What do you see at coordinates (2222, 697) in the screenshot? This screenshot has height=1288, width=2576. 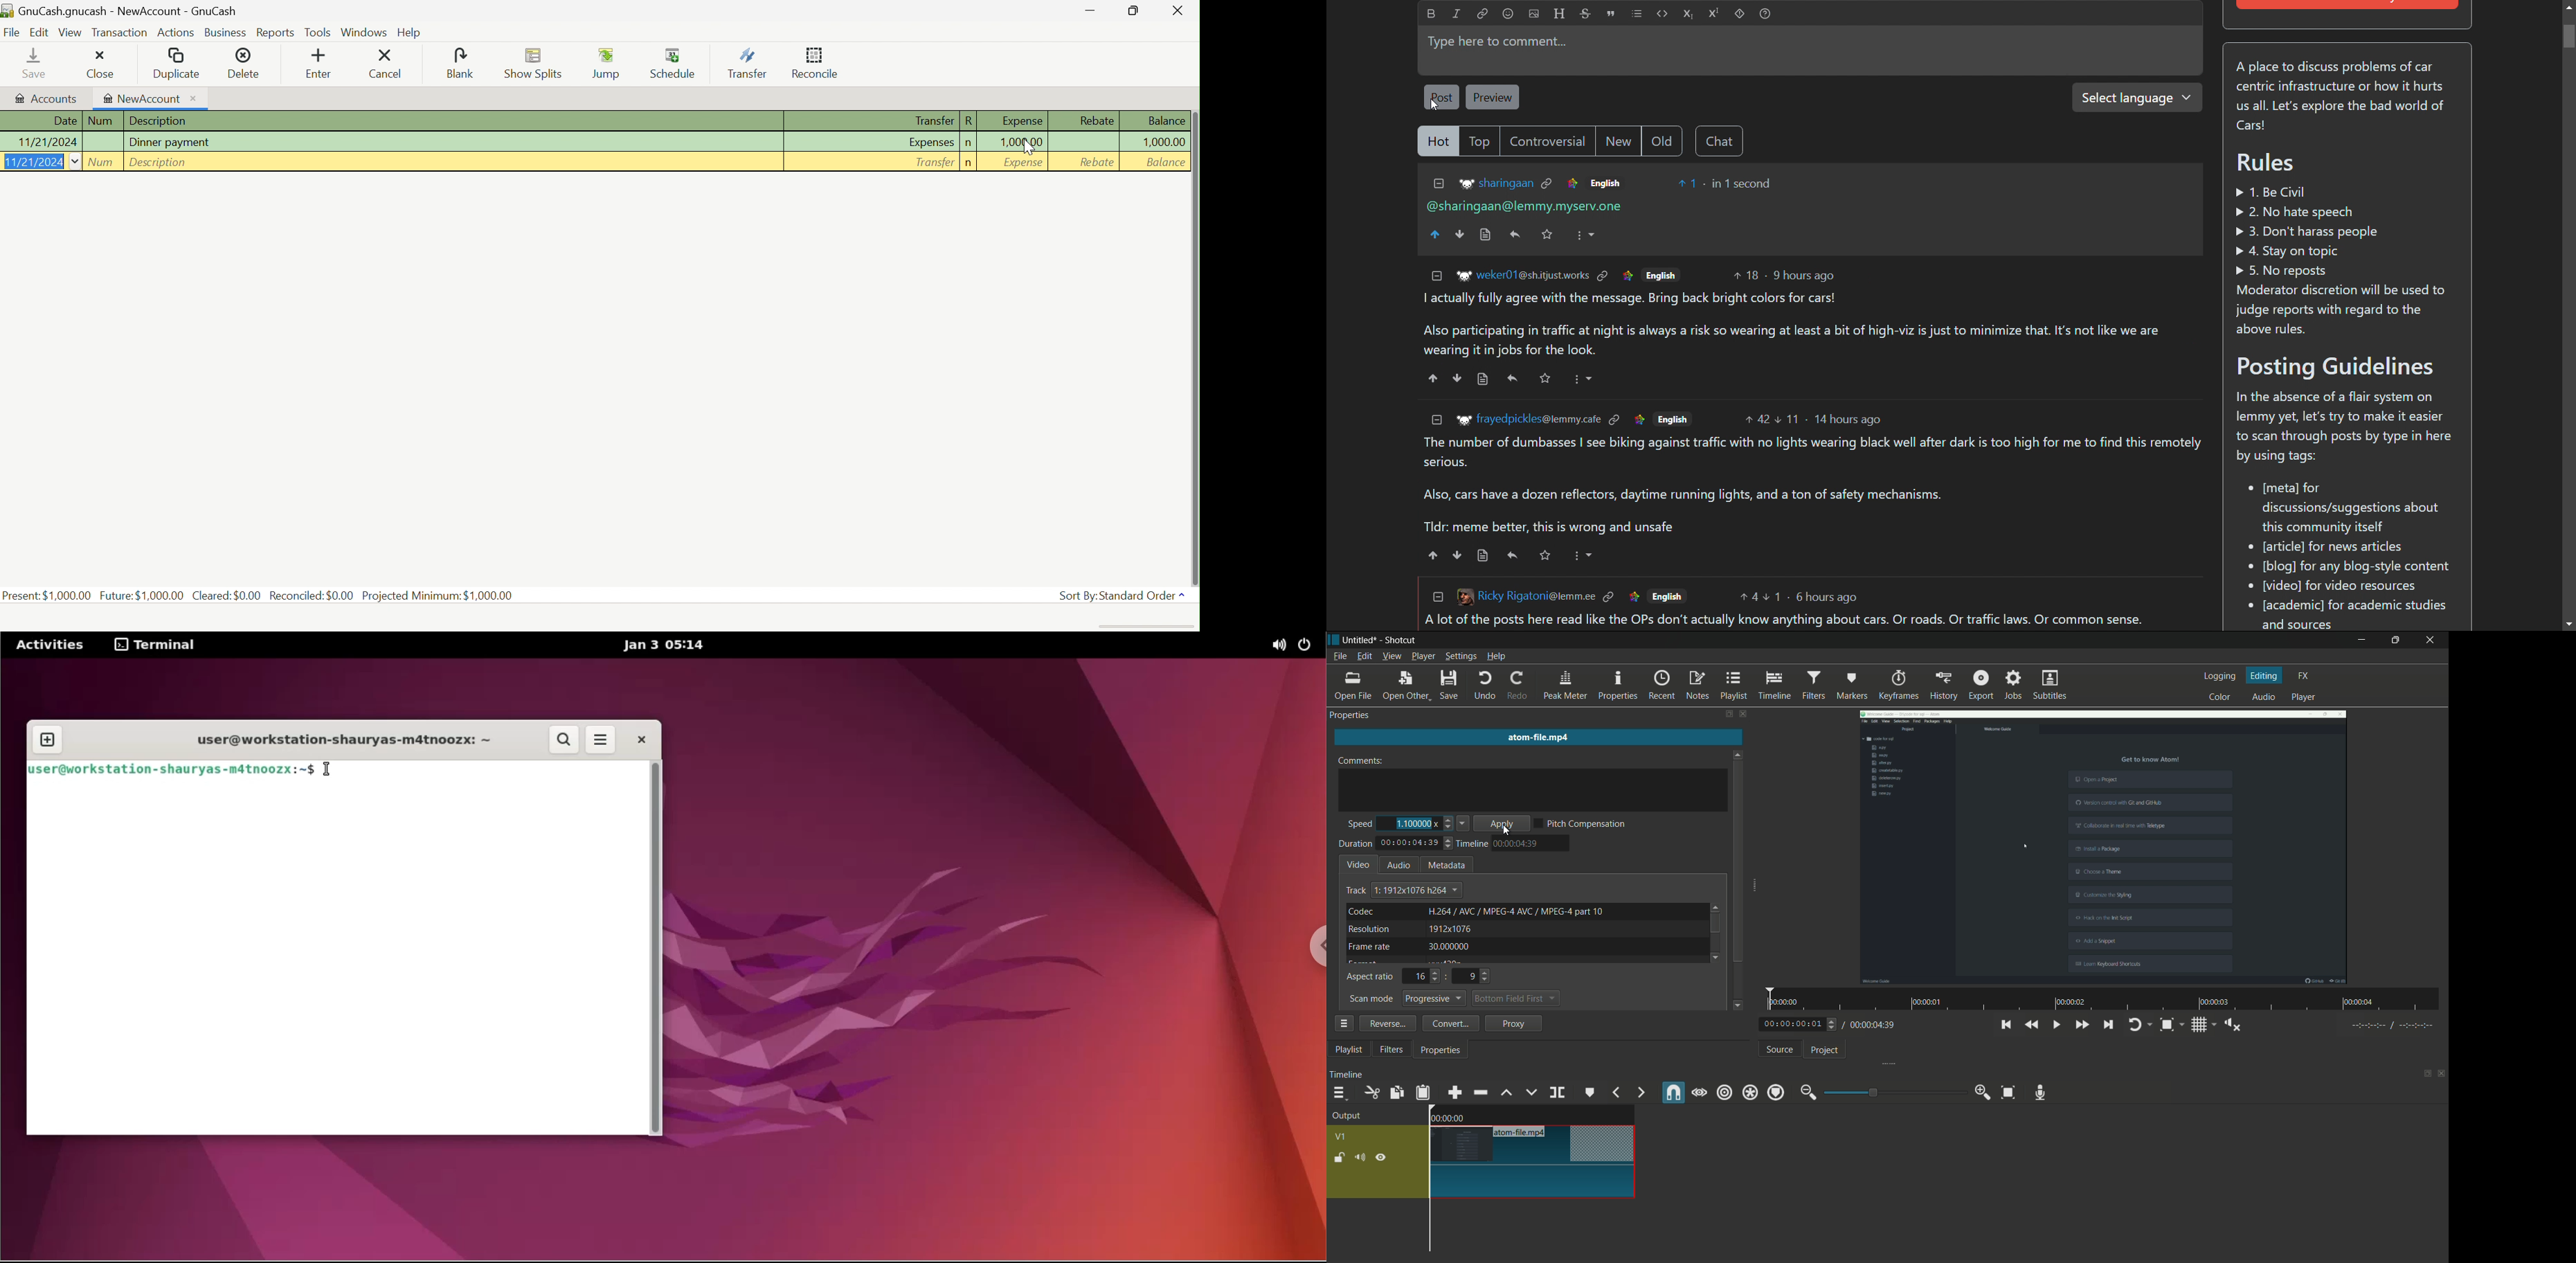 I see `color` at bounding box center [2222, 697].